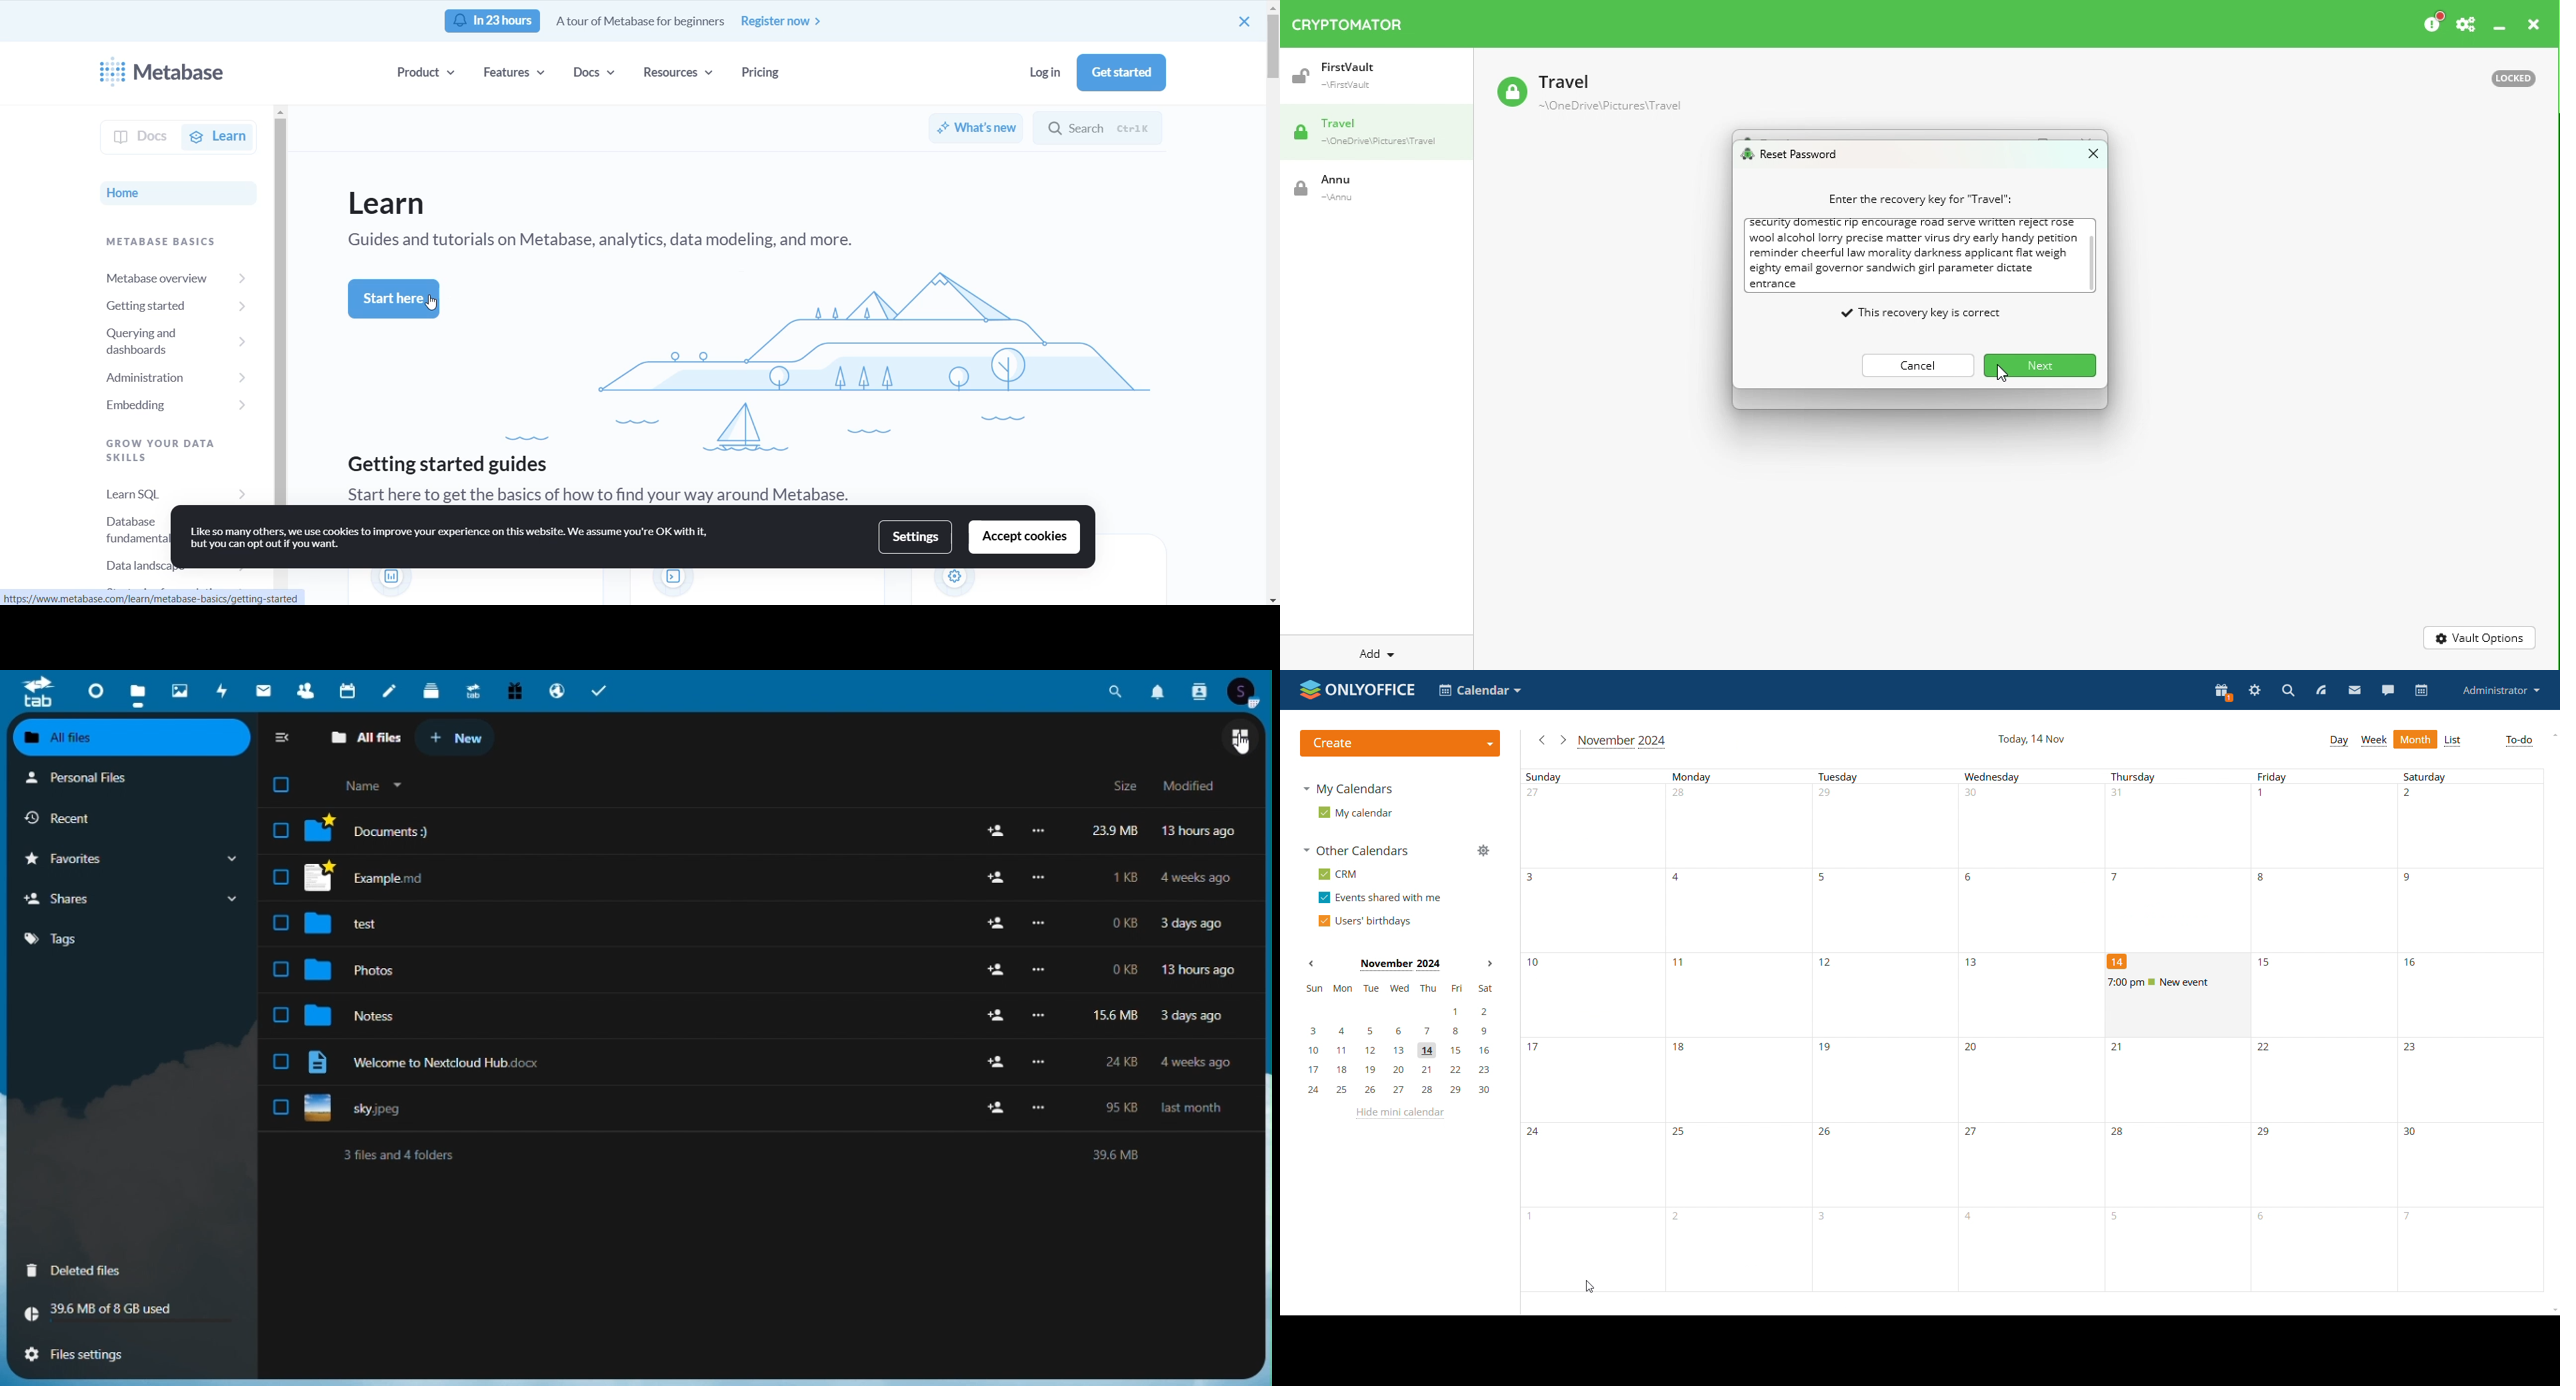  Describe the element at coordinates (219, 136) in the screenshot. I see `learn` at that location.